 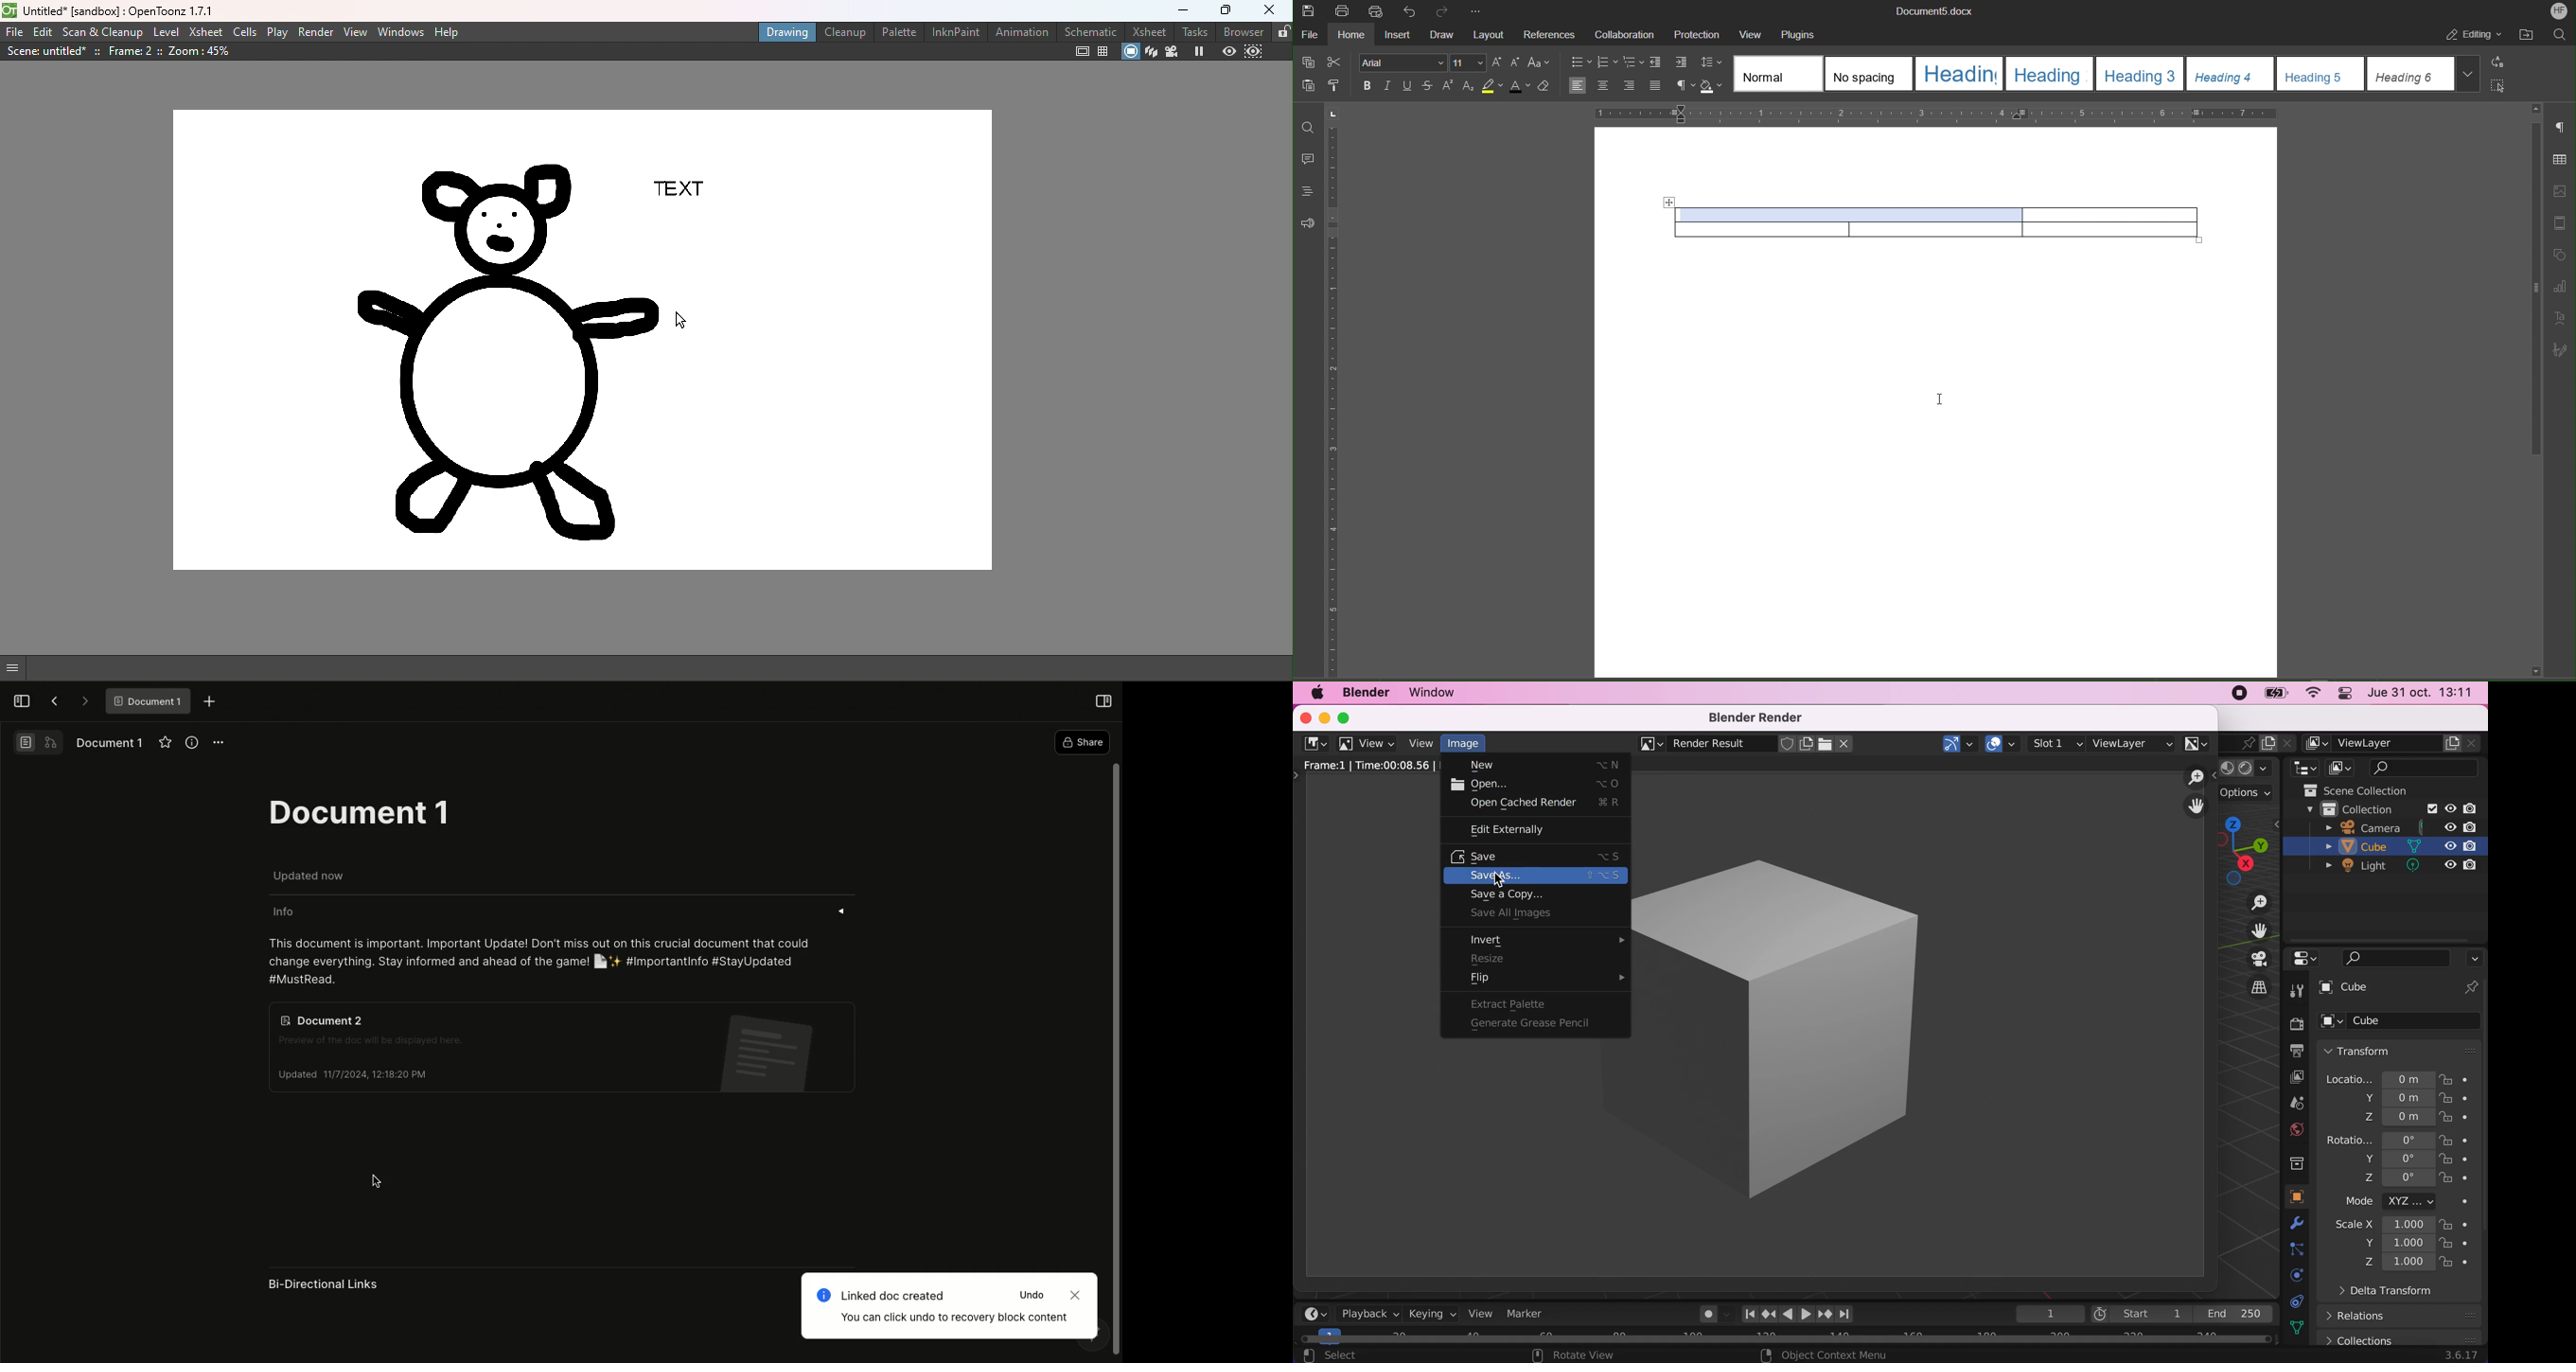 I want to click on render, so click(x=2296, y=1025).